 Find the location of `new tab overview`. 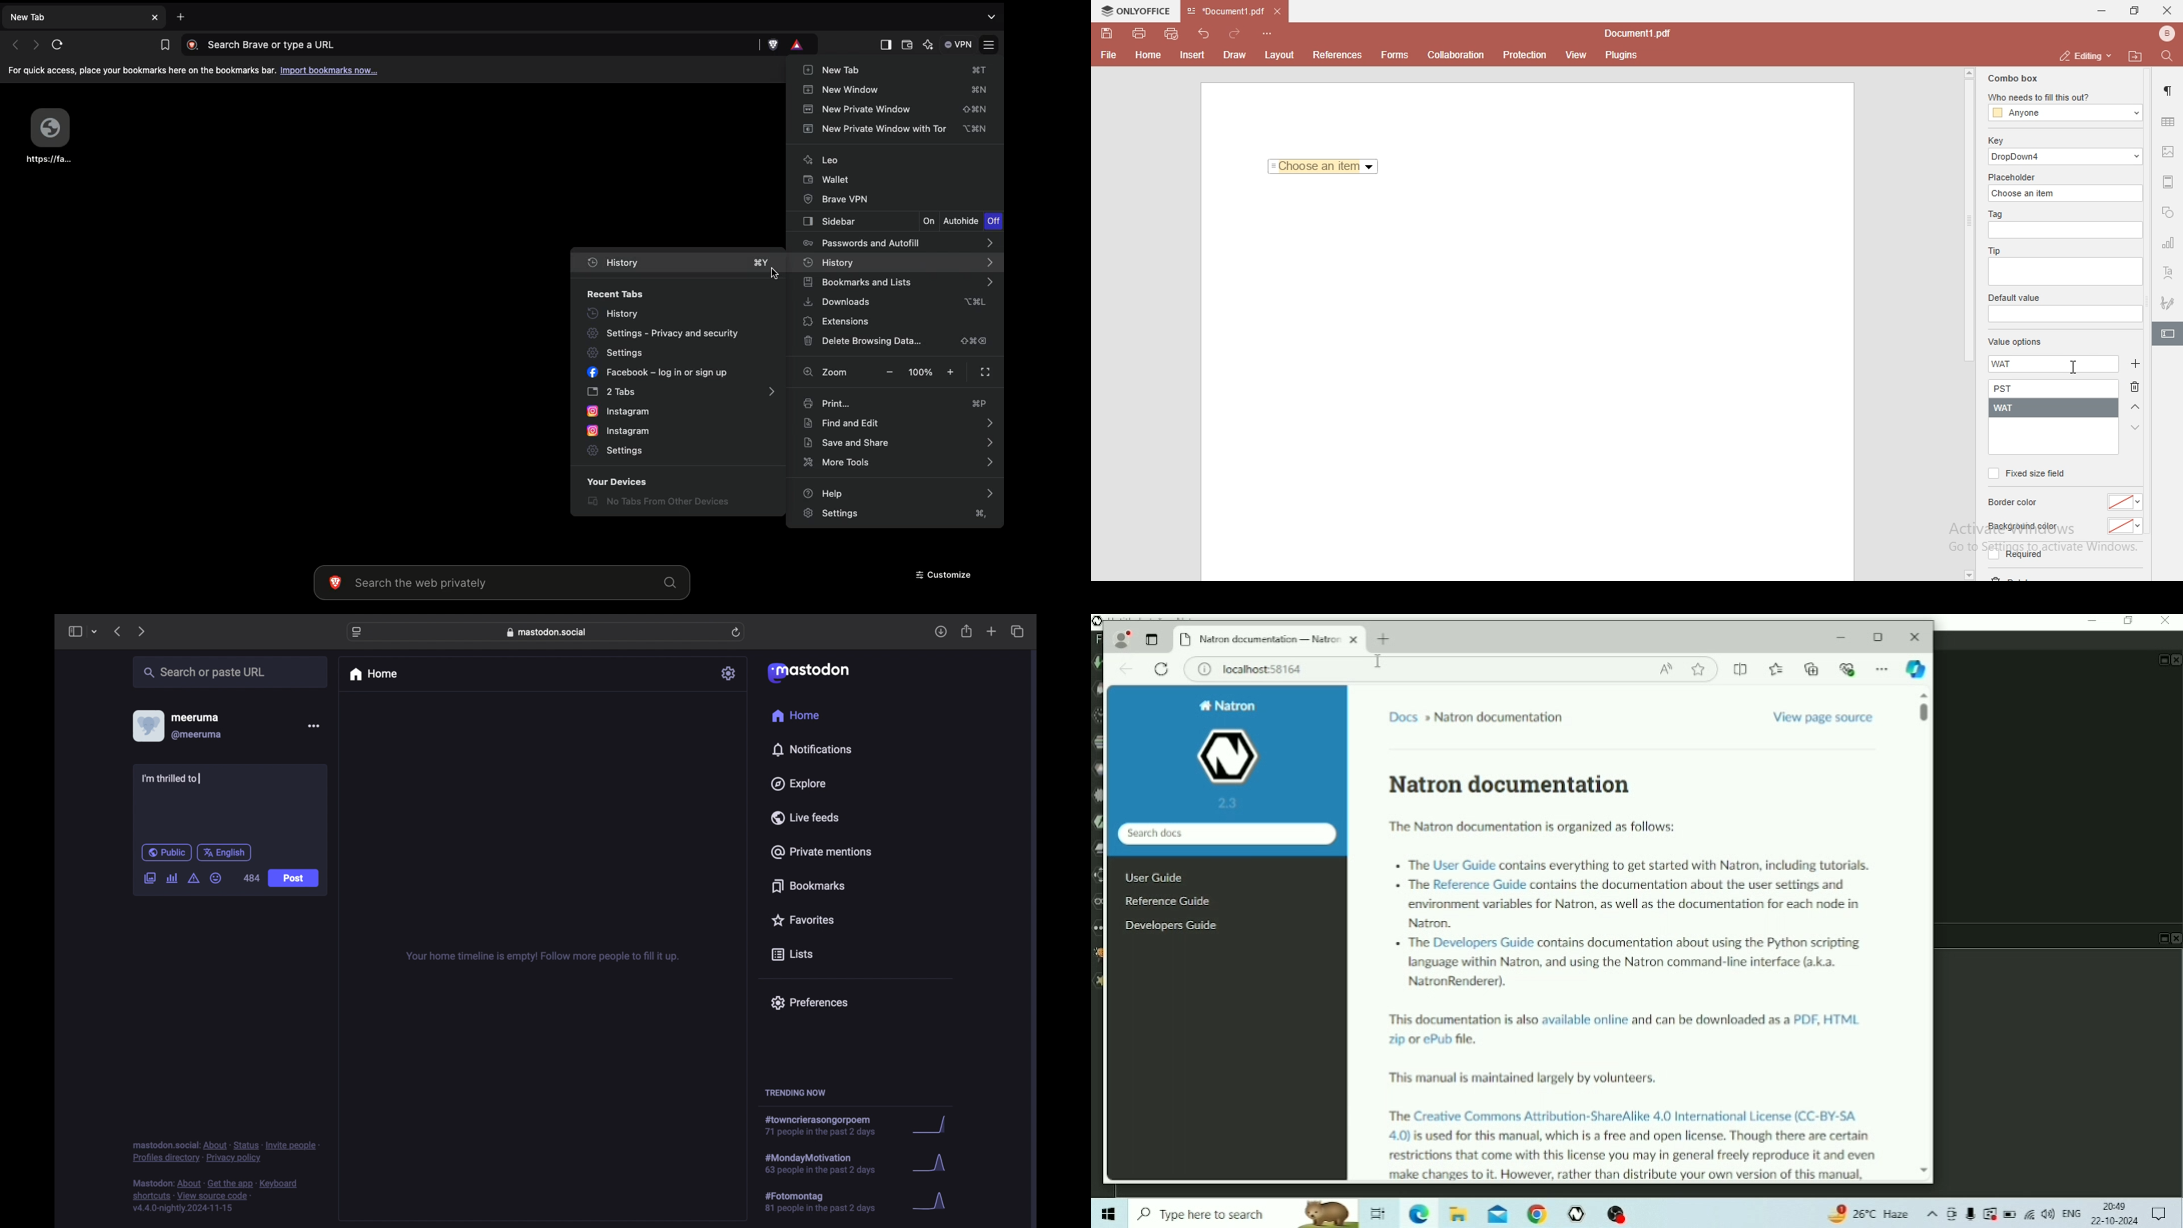

new tab overview is located at coordinates (992, 631).